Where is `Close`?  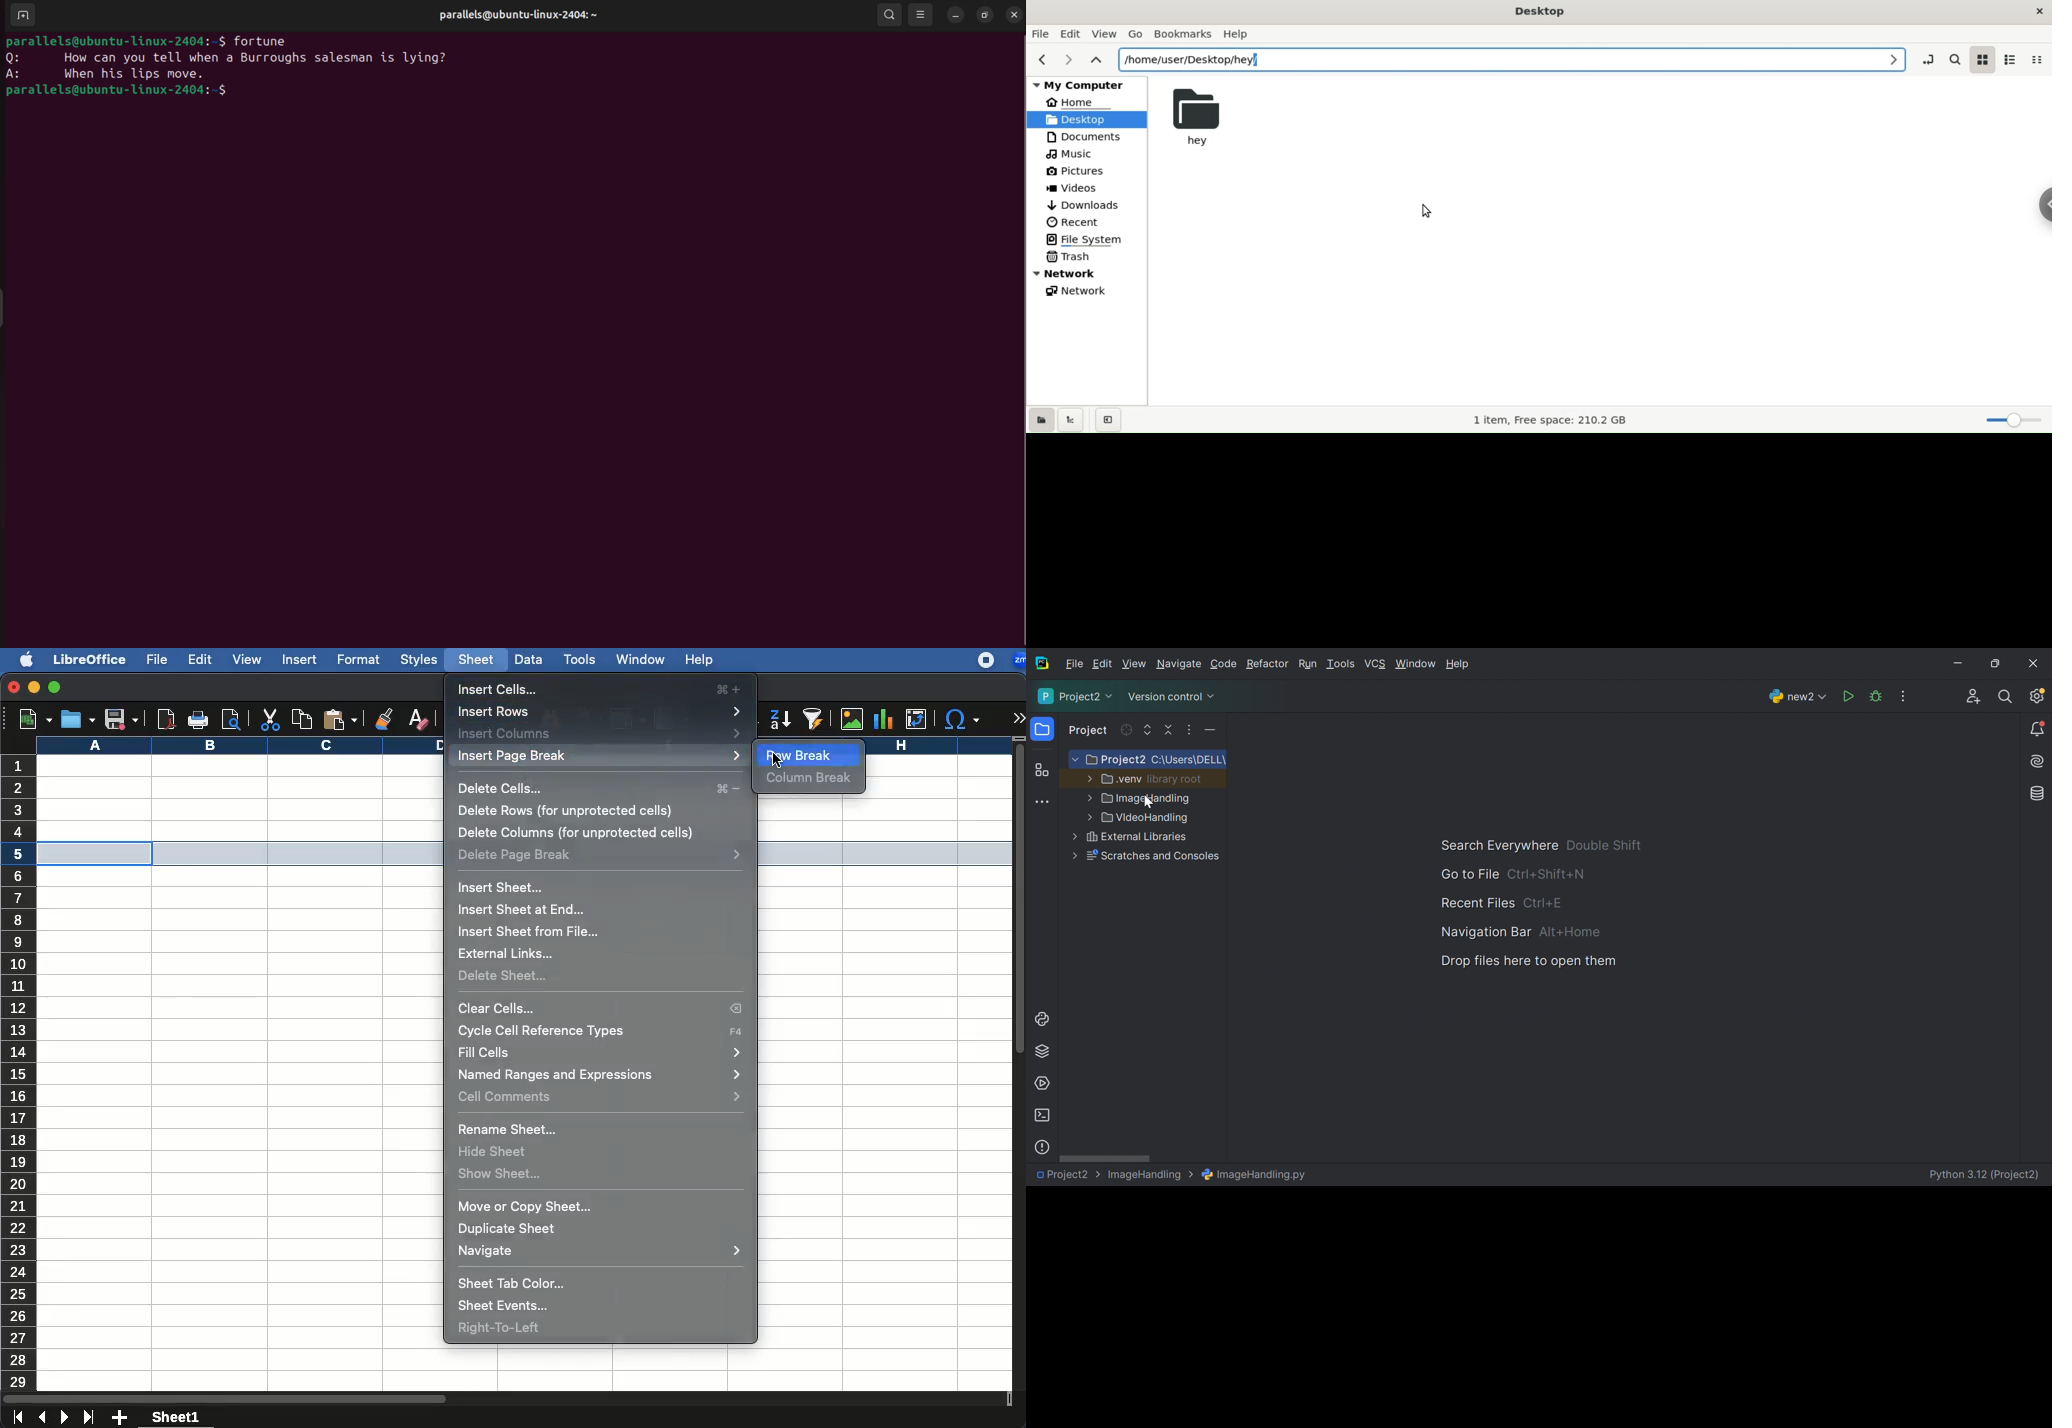 Close is located at coordinates (2033, 663).